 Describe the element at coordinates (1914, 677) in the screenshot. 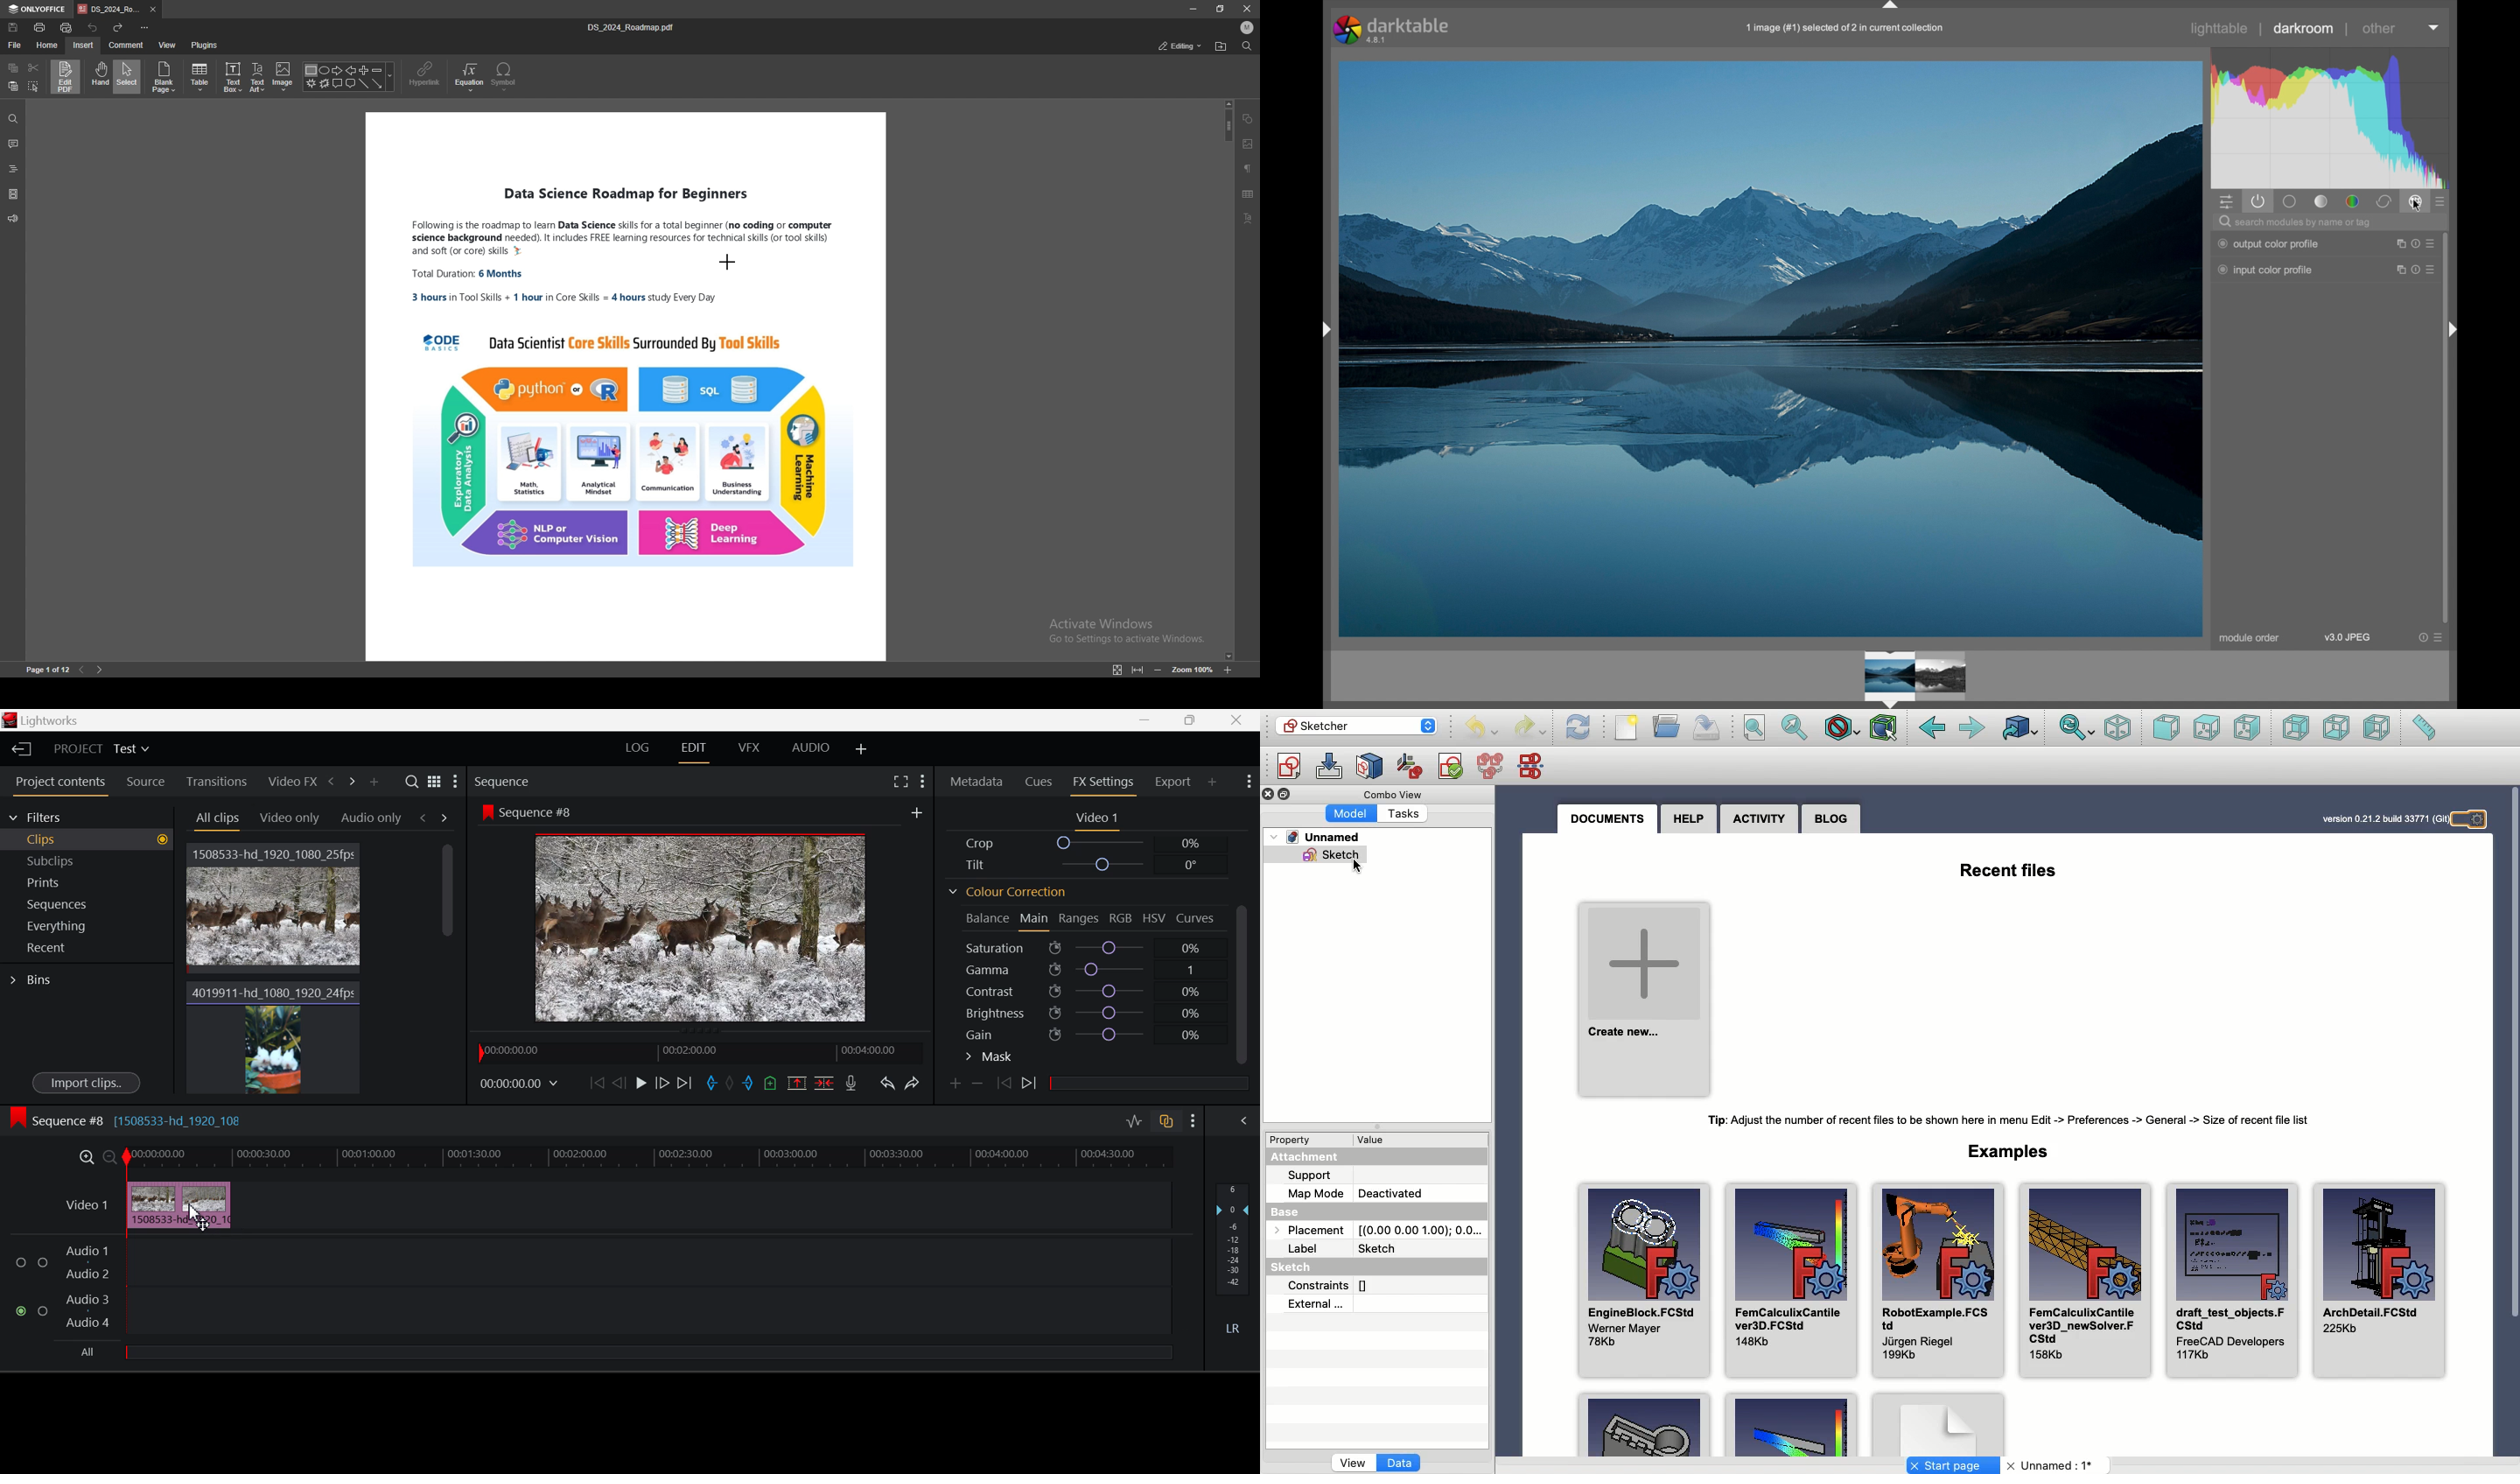

I see `photo preview` at that location.